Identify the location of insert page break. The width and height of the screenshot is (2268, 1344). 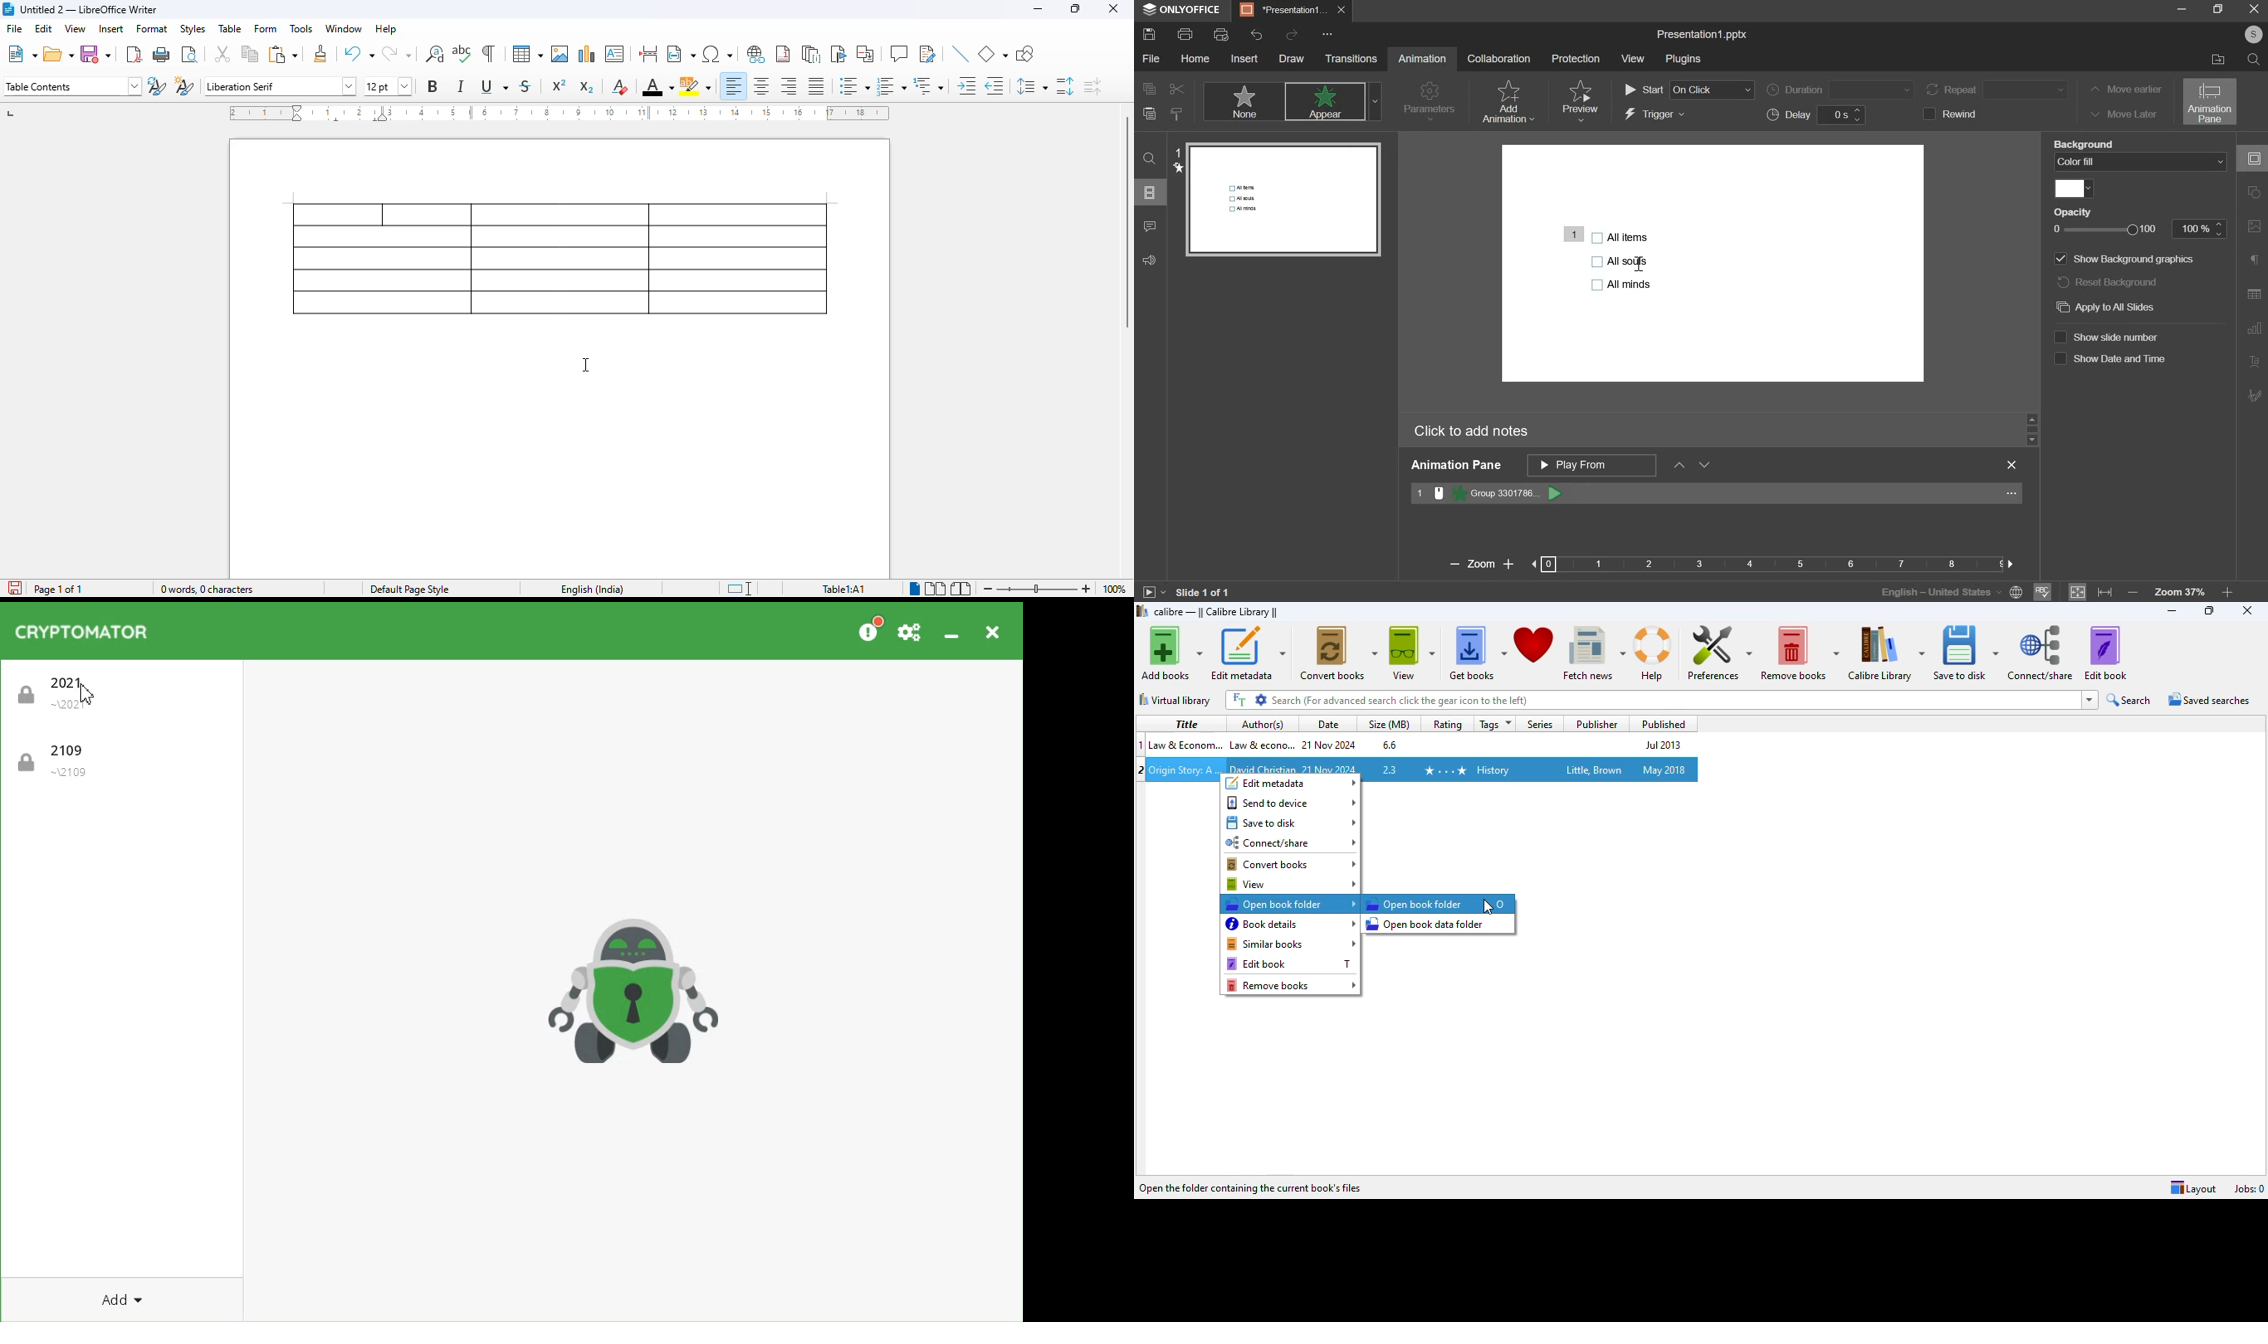
(648, 54).